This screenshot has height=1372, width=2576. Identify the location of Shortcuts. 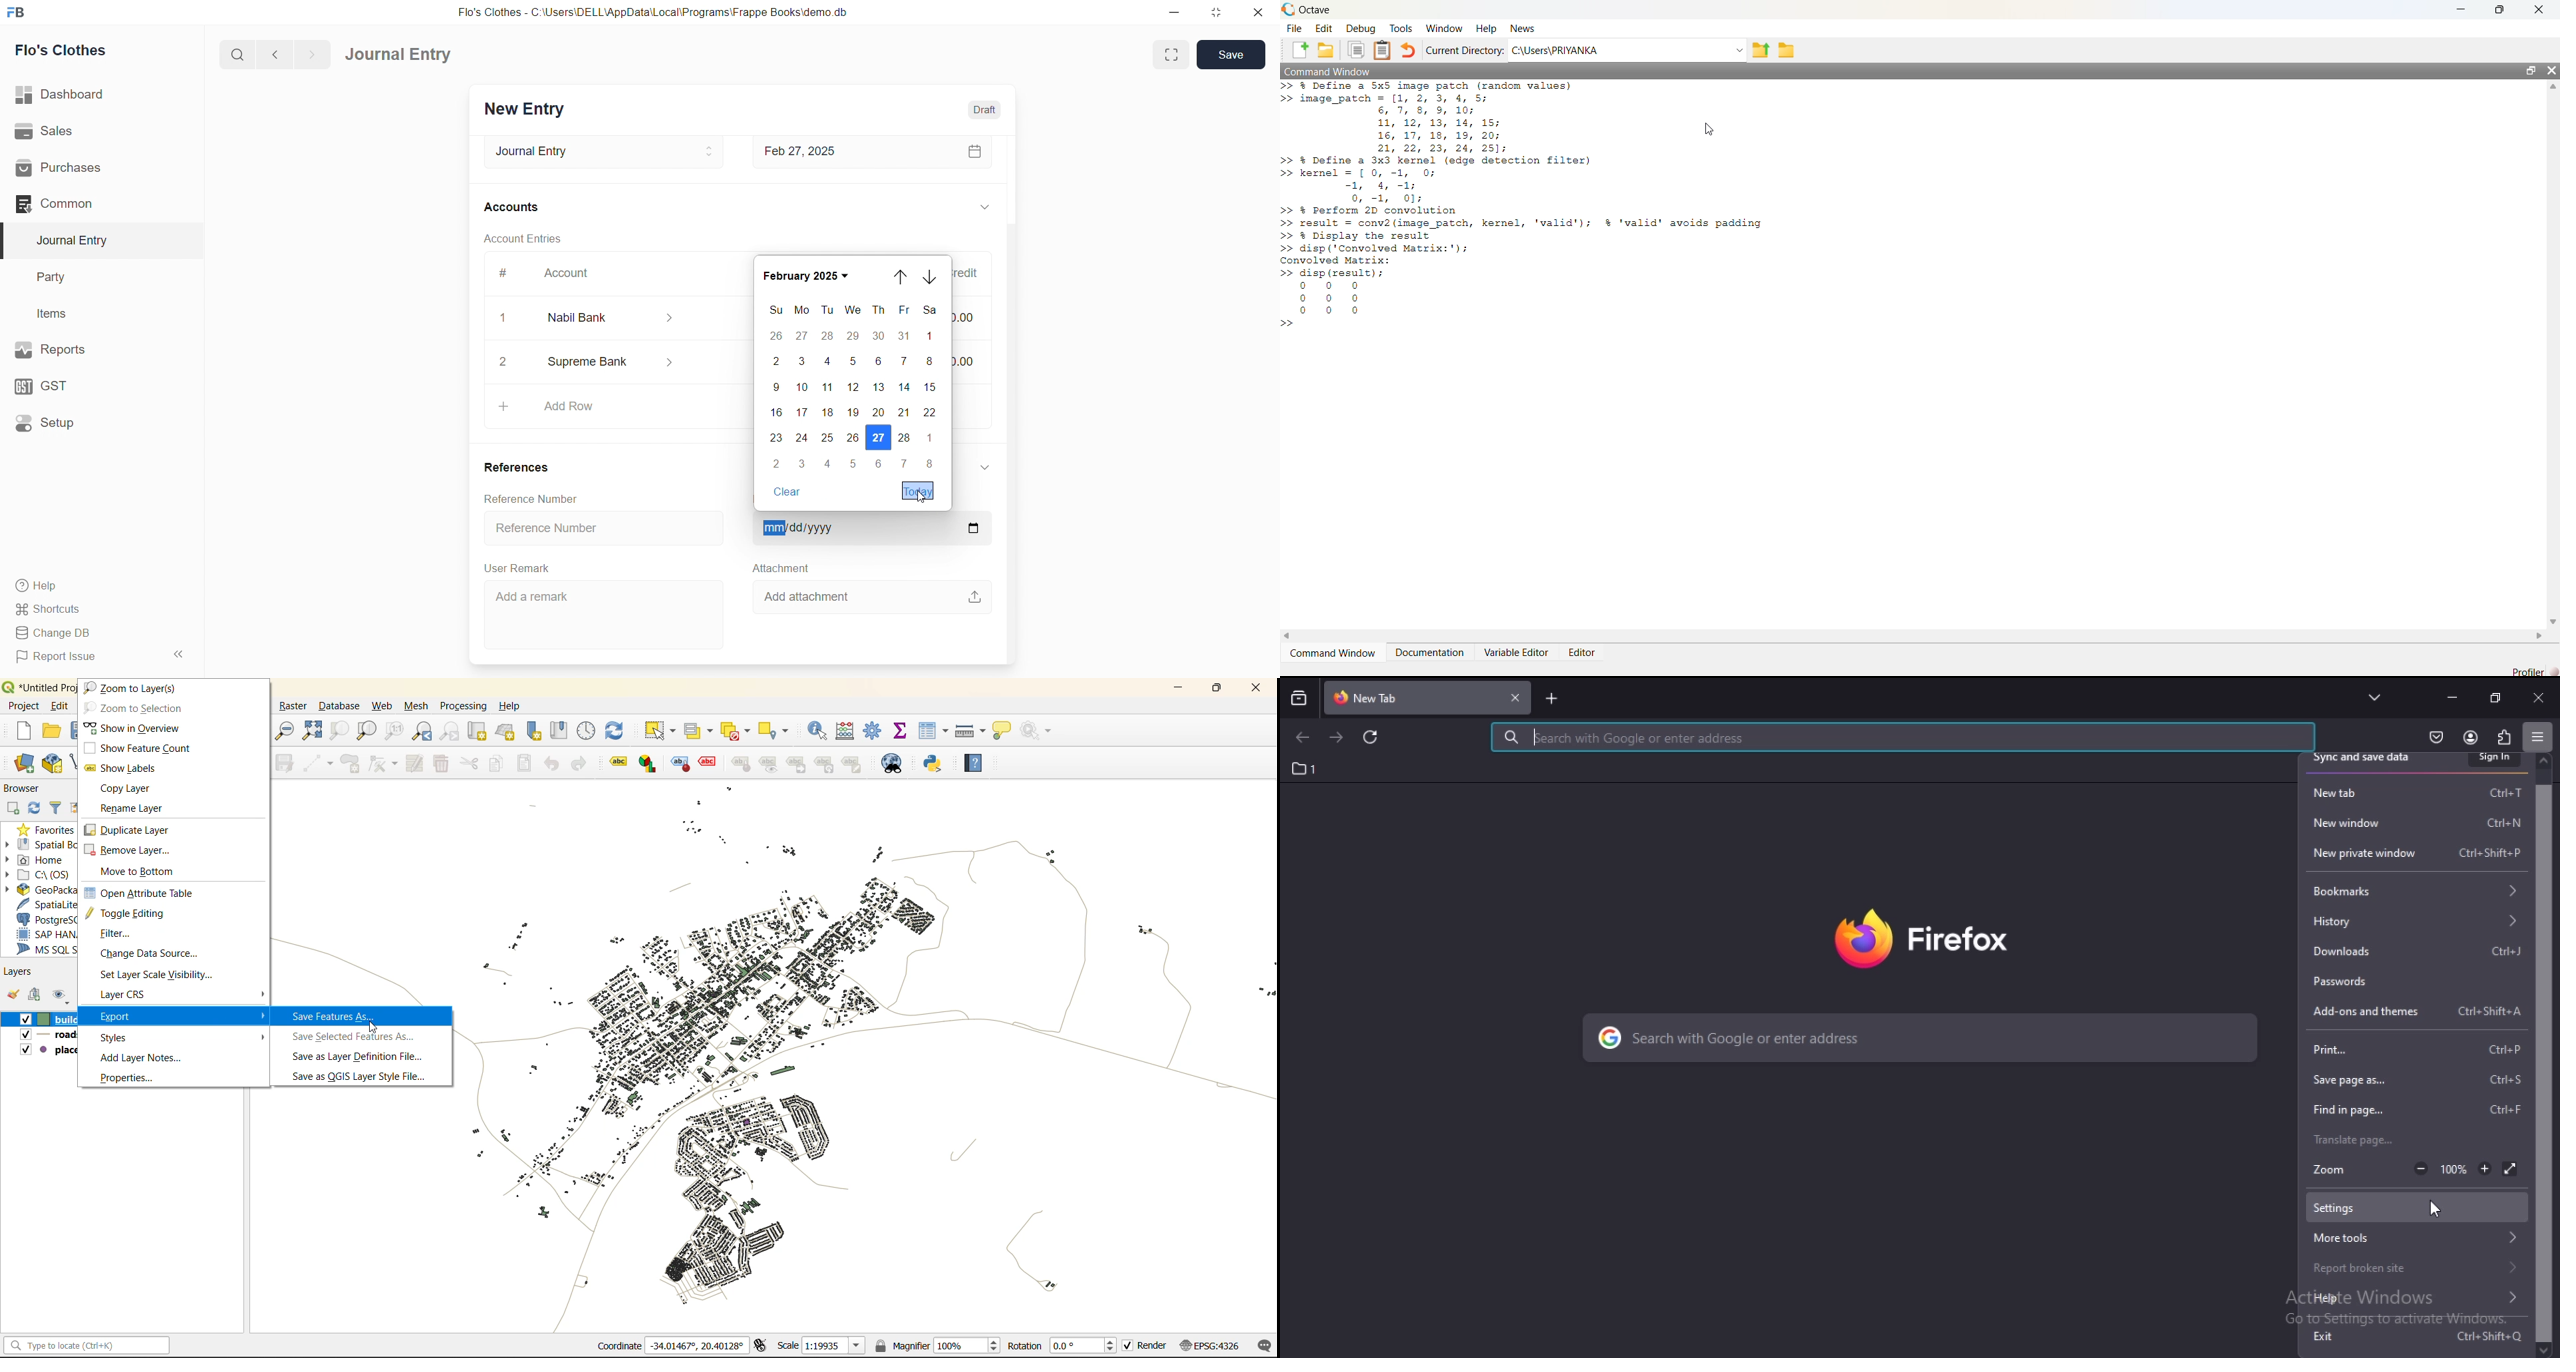
(81, 611).